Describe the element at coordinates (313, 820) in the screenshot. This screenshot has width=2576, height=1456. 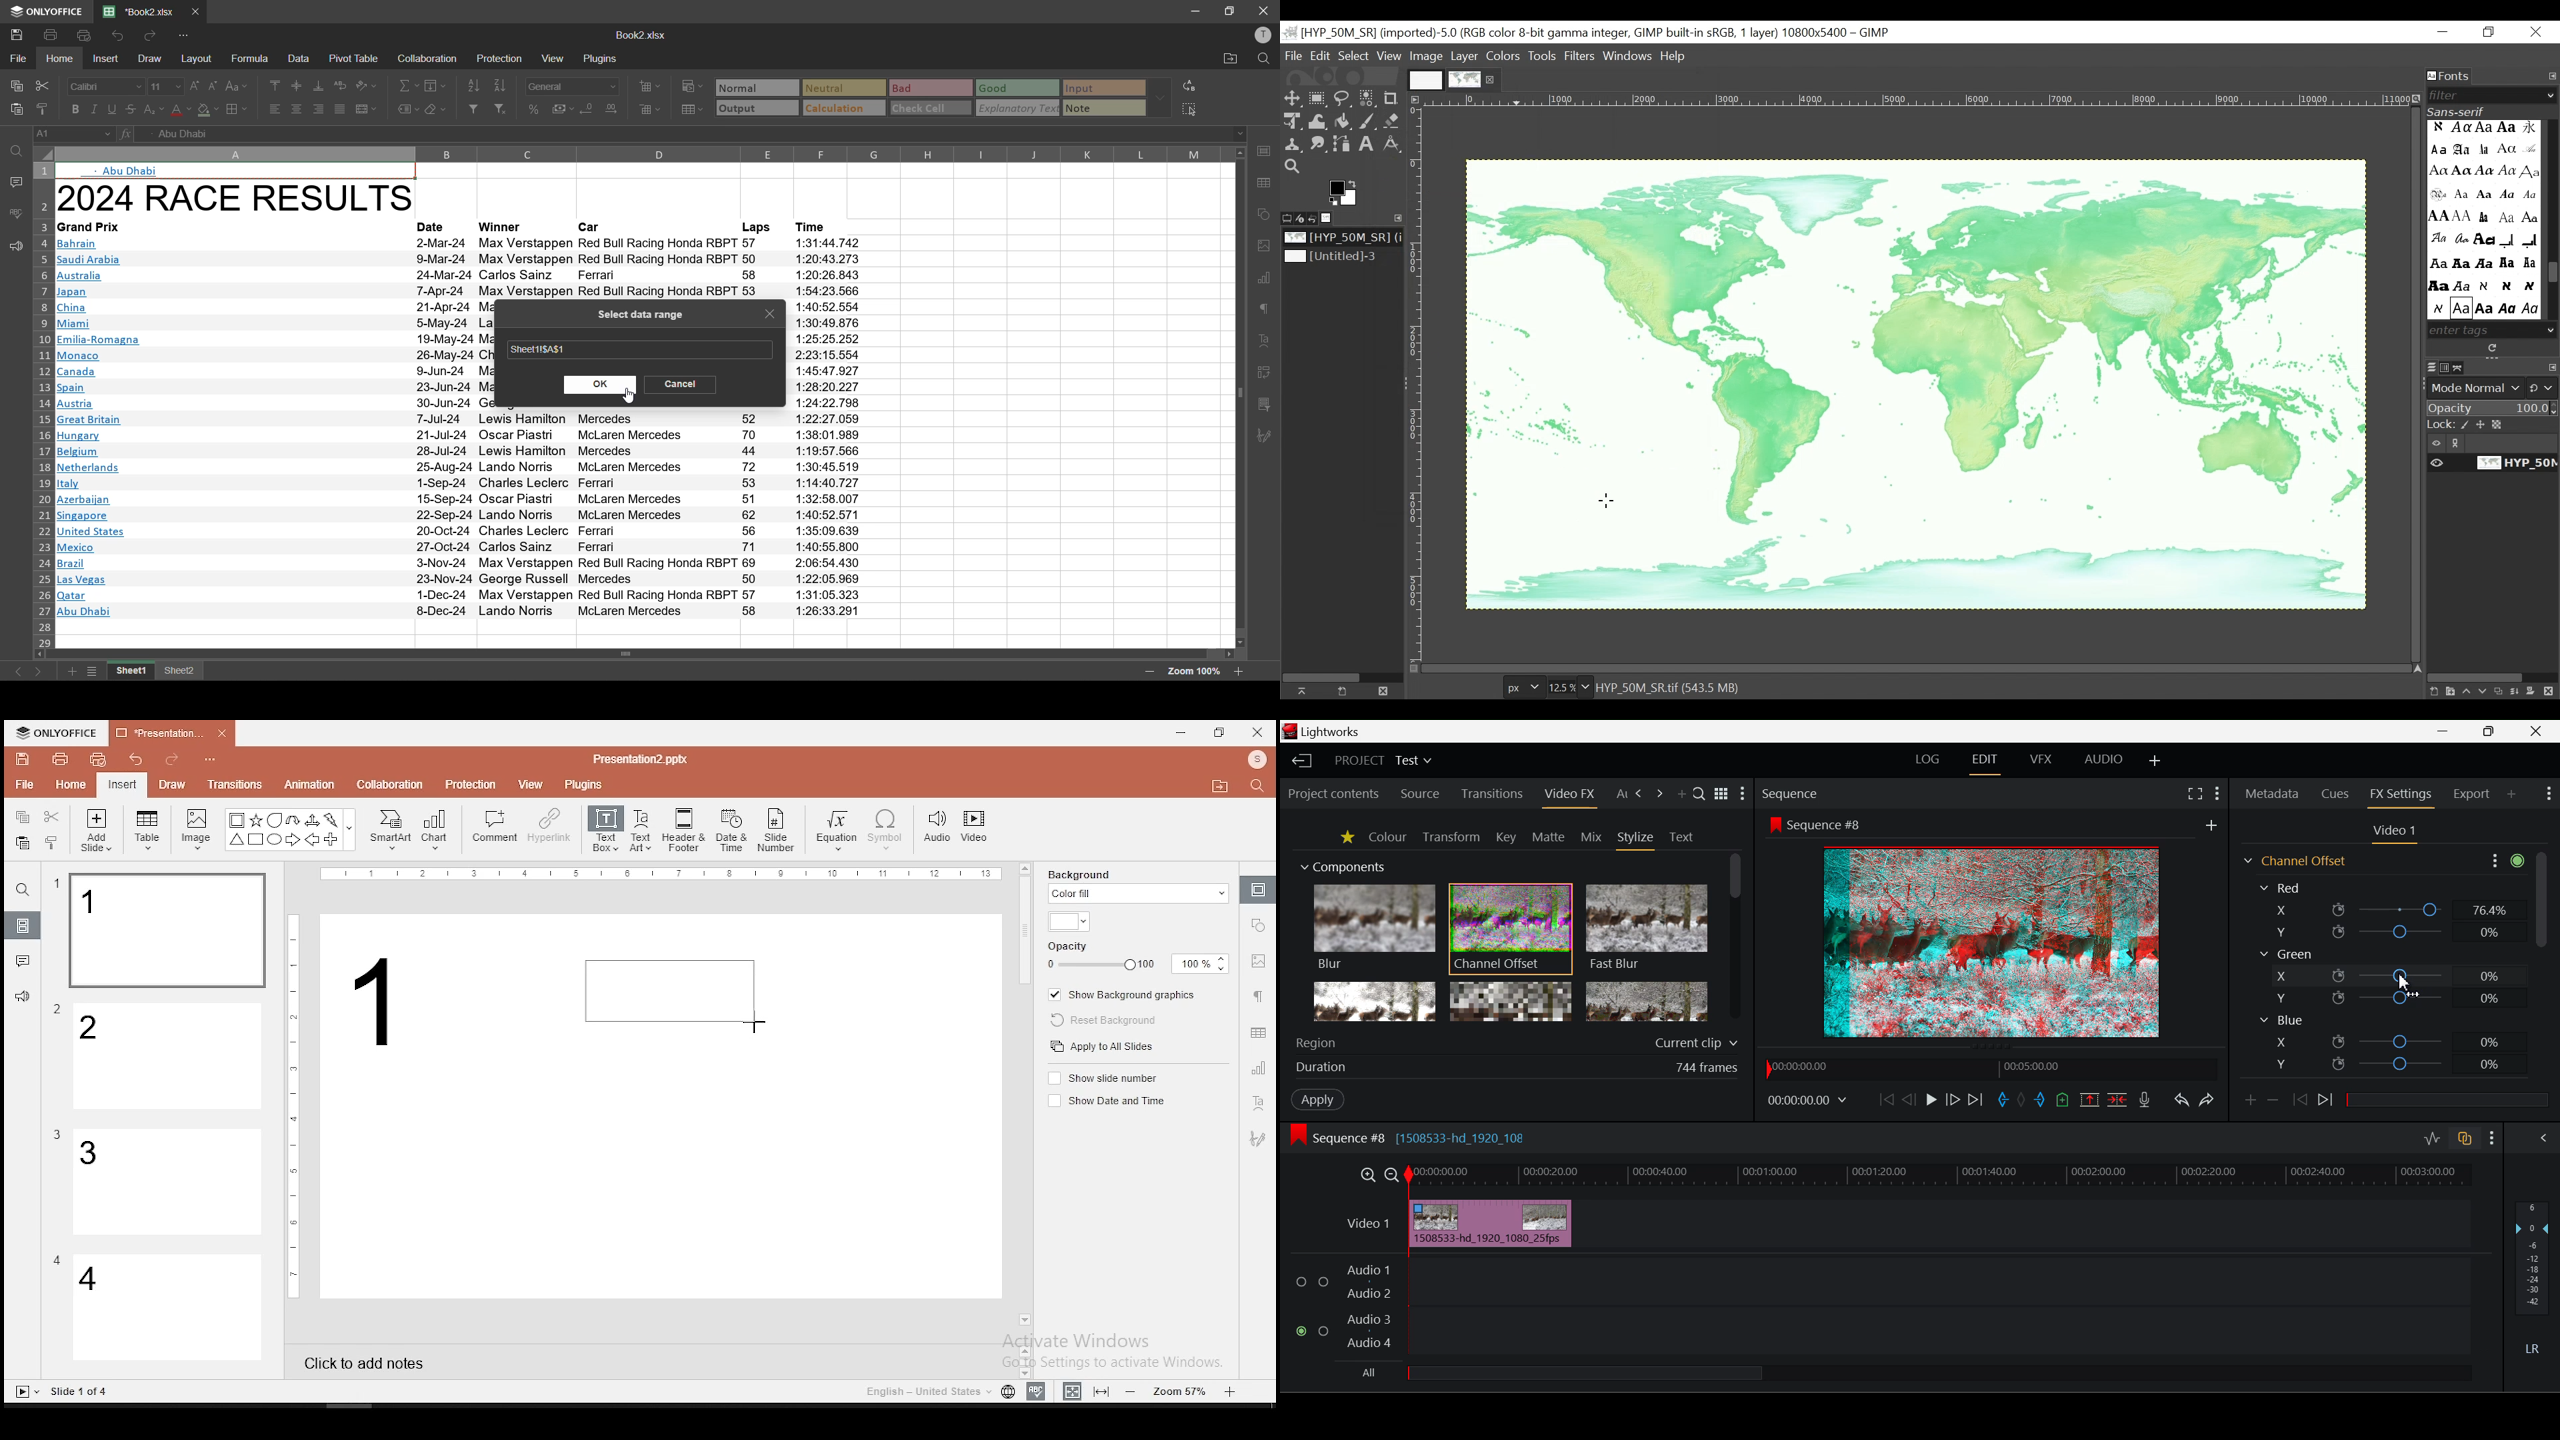
I see `Arrow triways` at that location.